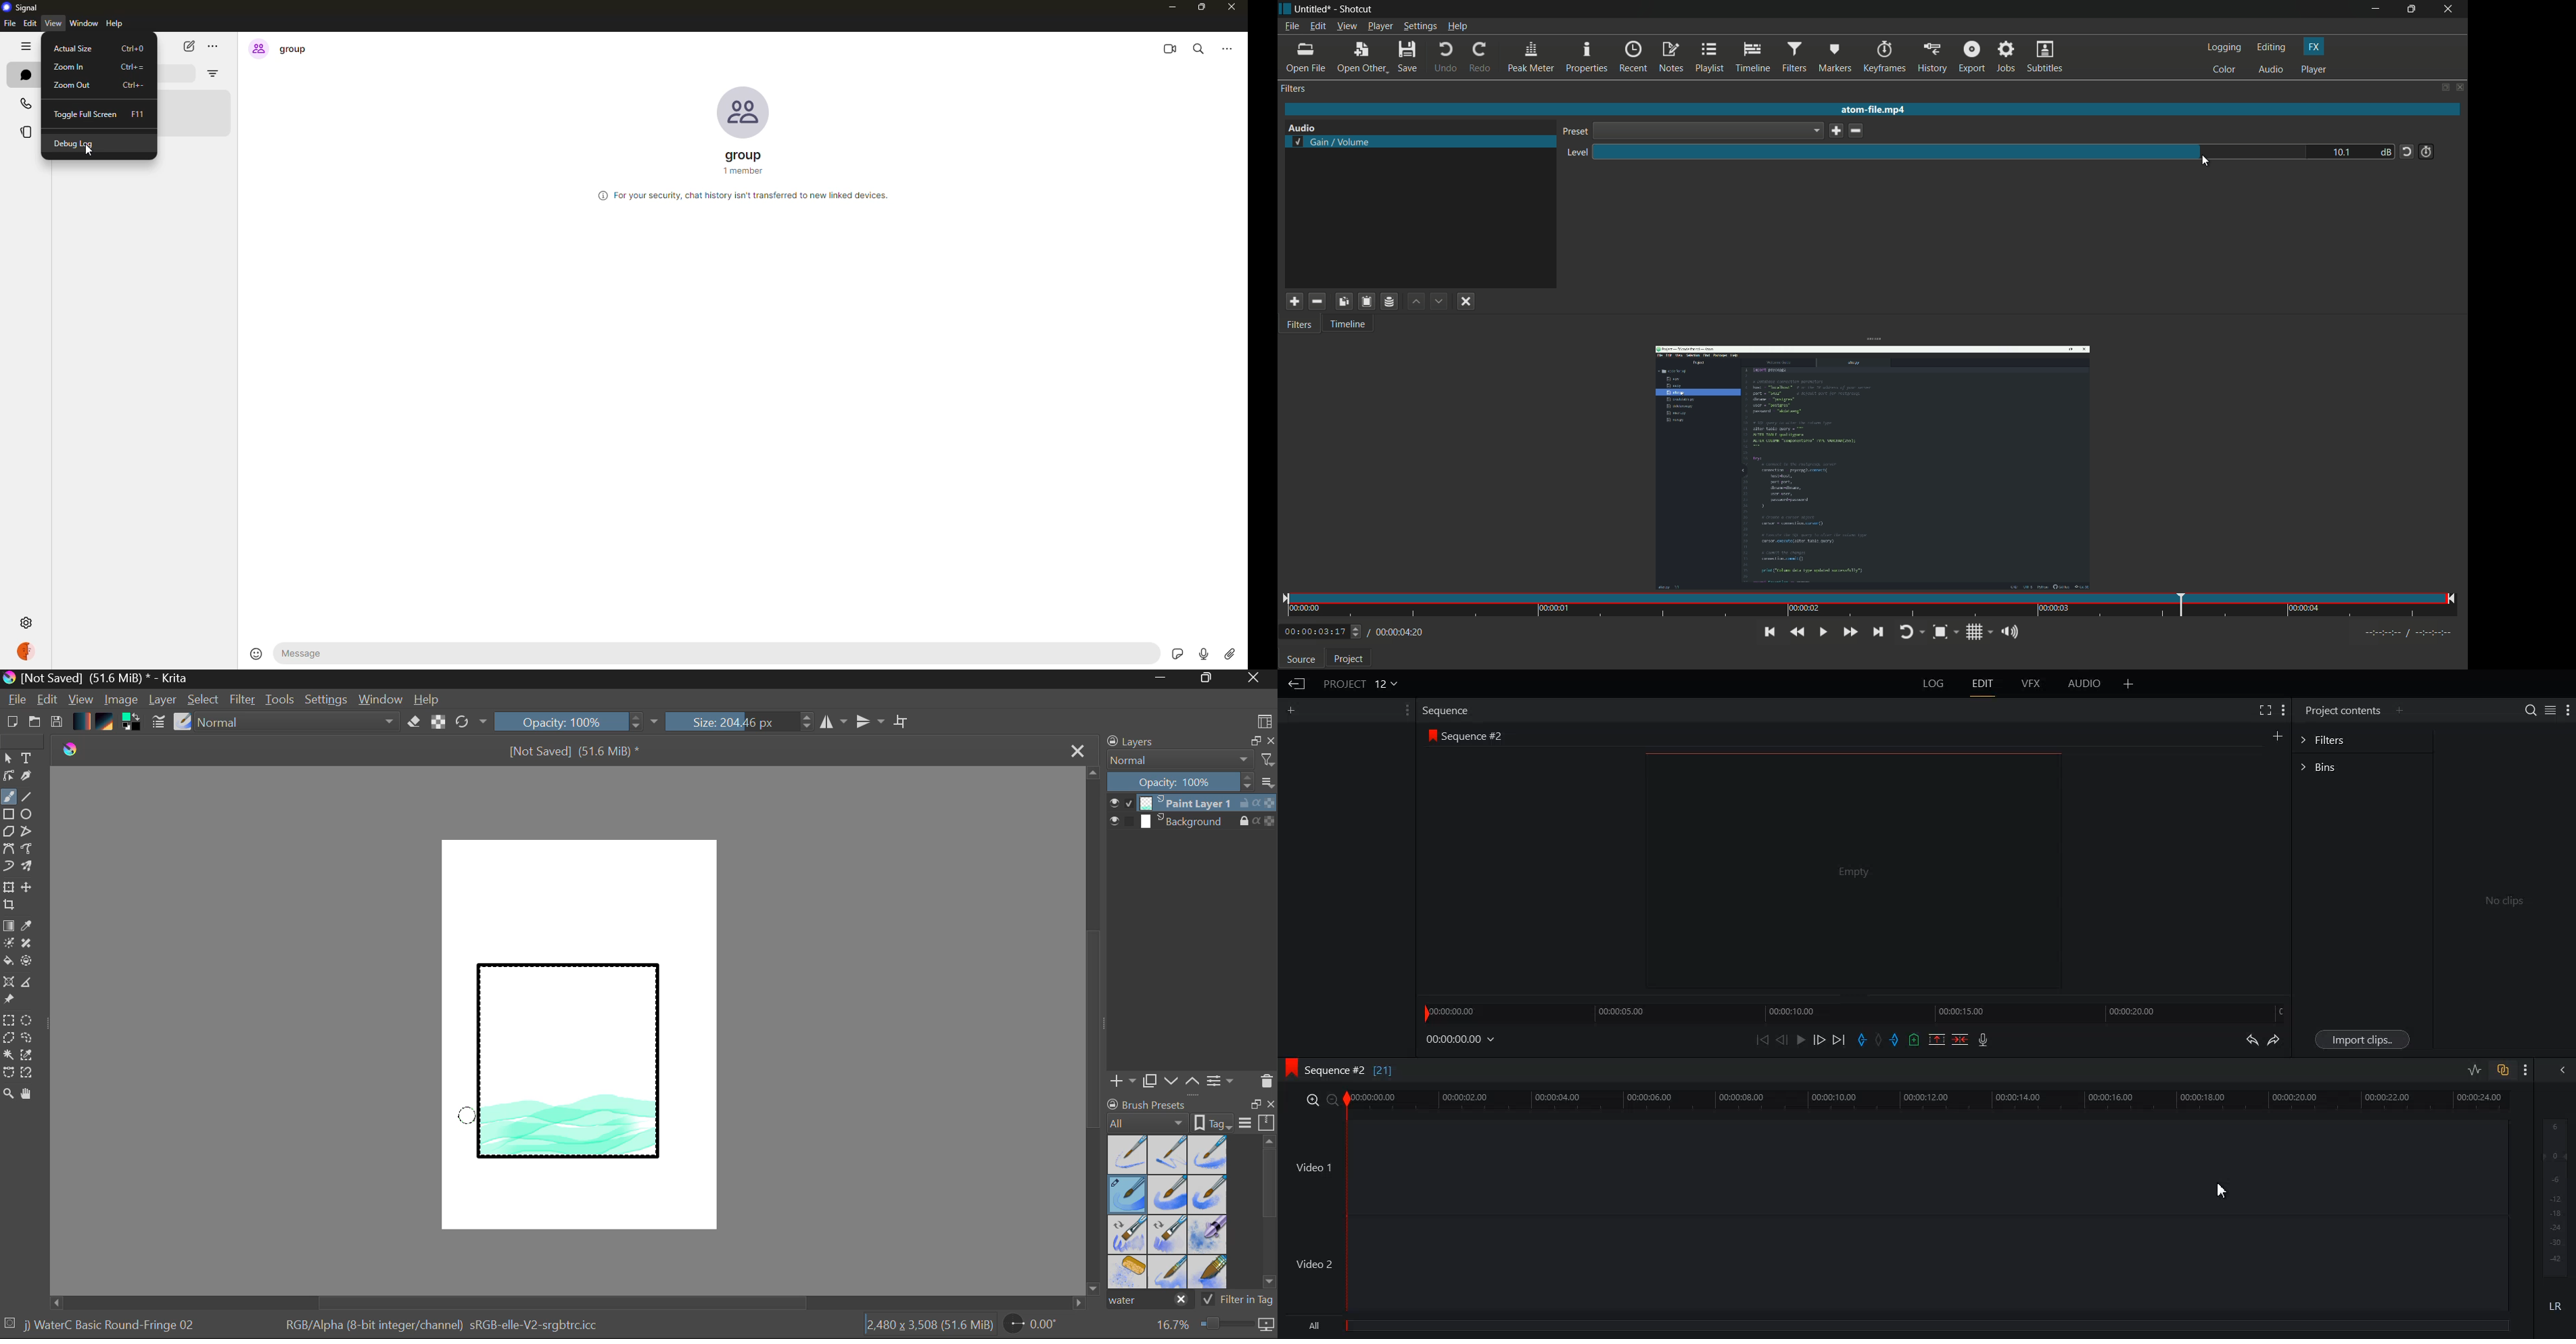 The height and width of the screenshot is (1344, 2576). What do you see at coordinates (33, 653) in the screenshot?
I see `profile` at bounding box center [33, 653].